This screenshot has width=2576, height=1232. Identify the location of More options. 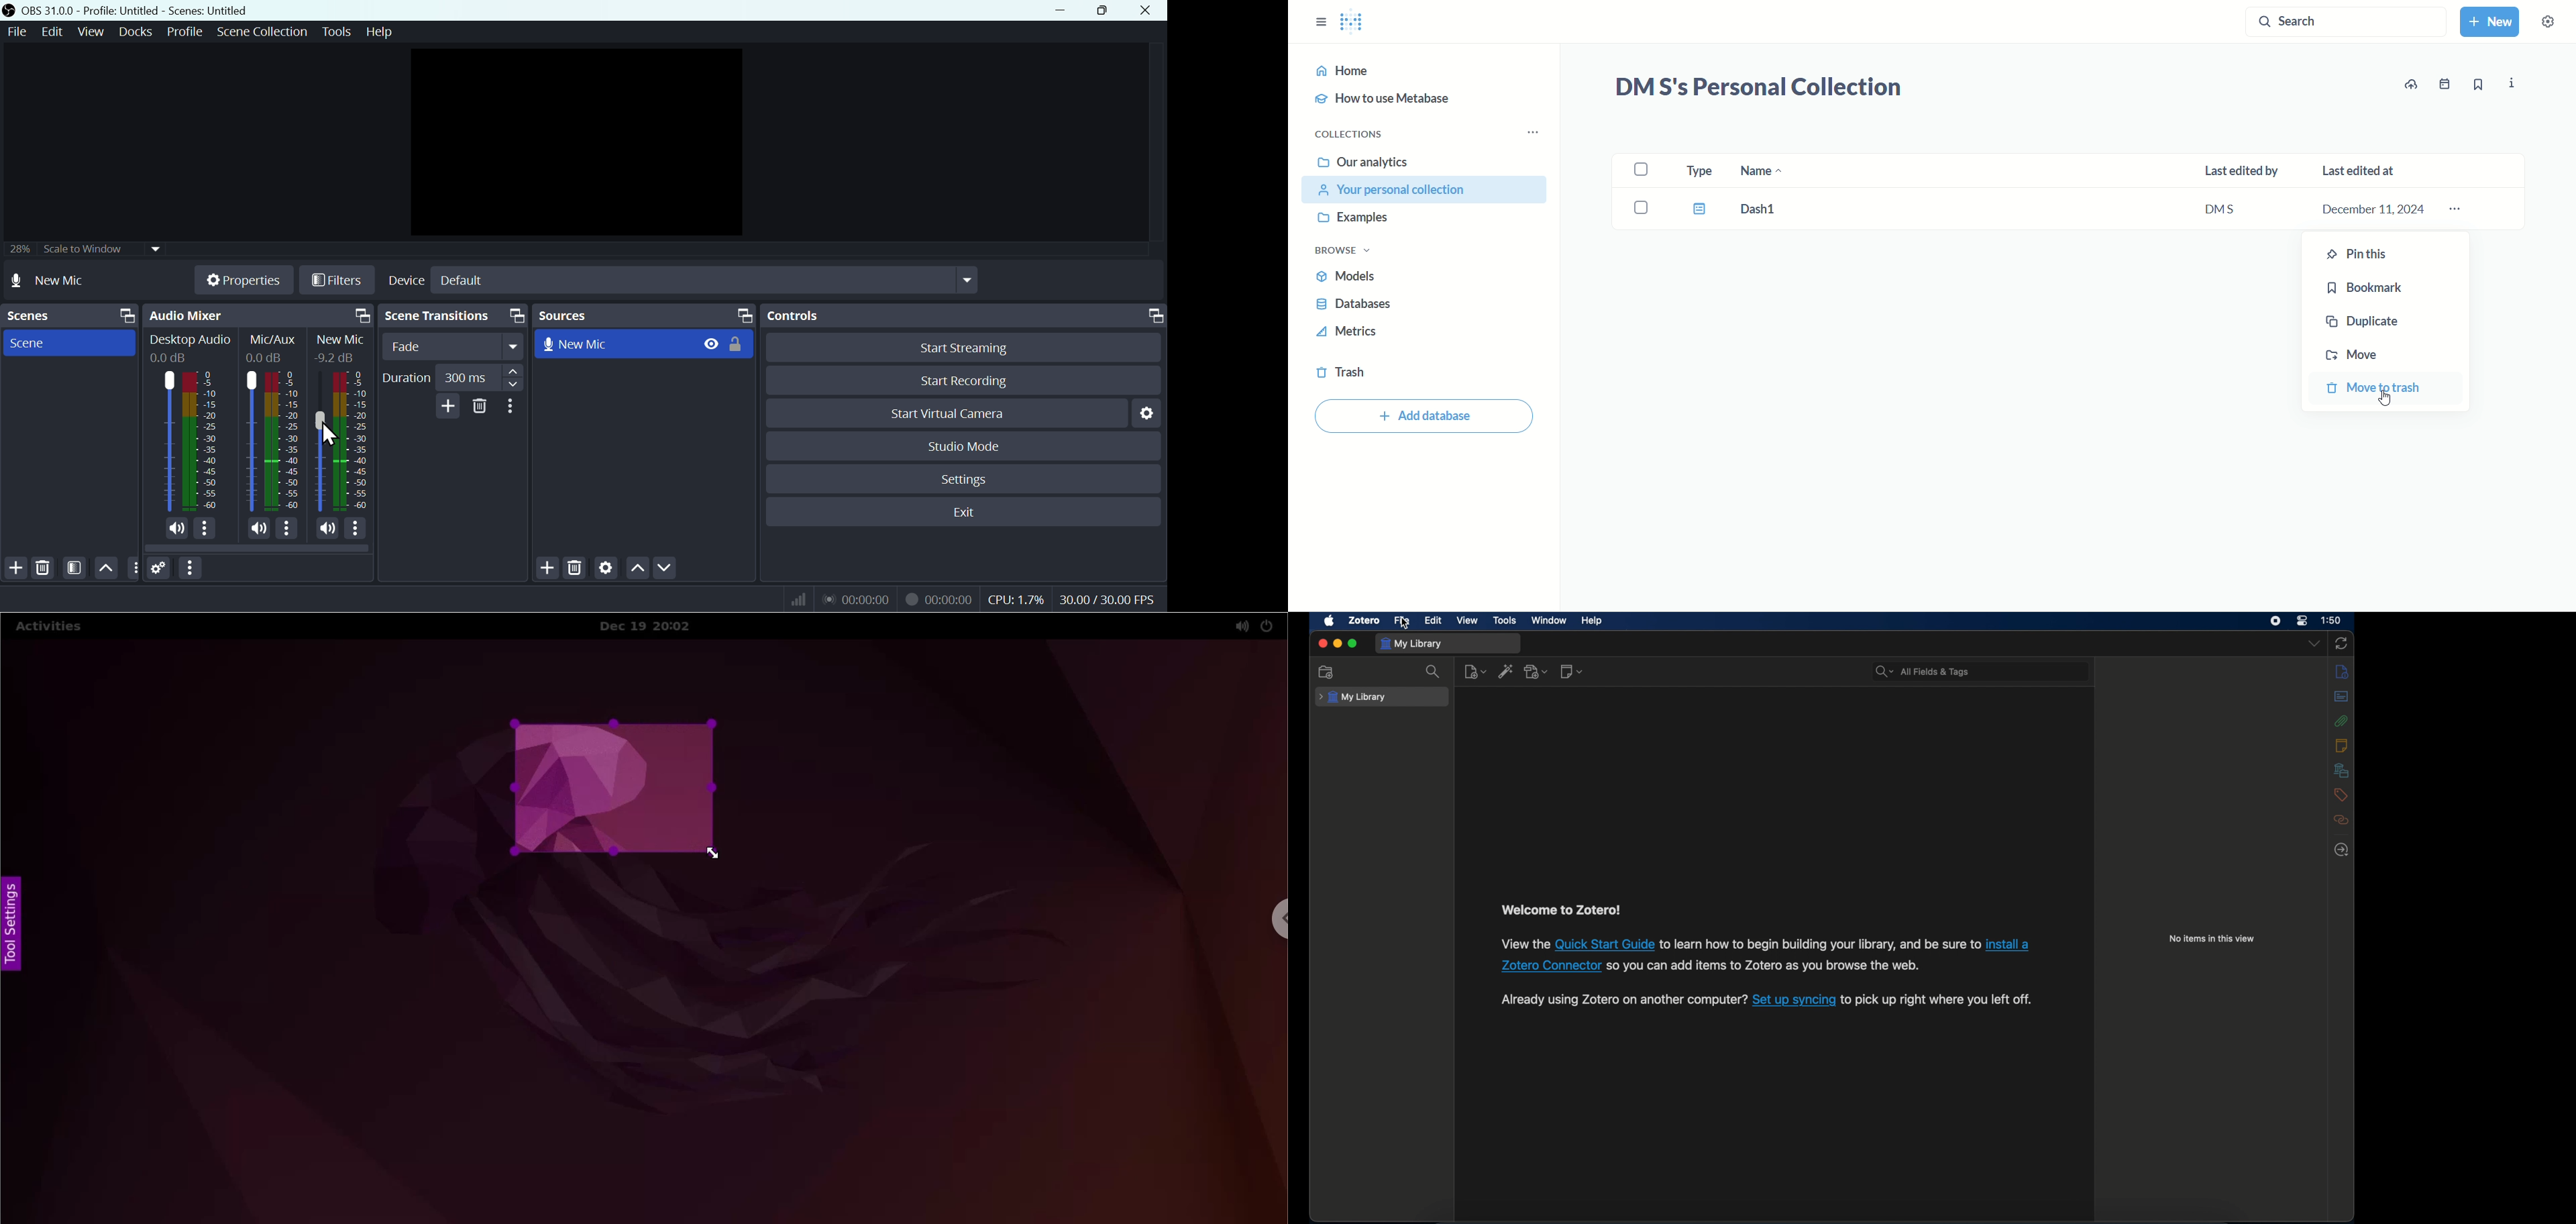
(513, 406).